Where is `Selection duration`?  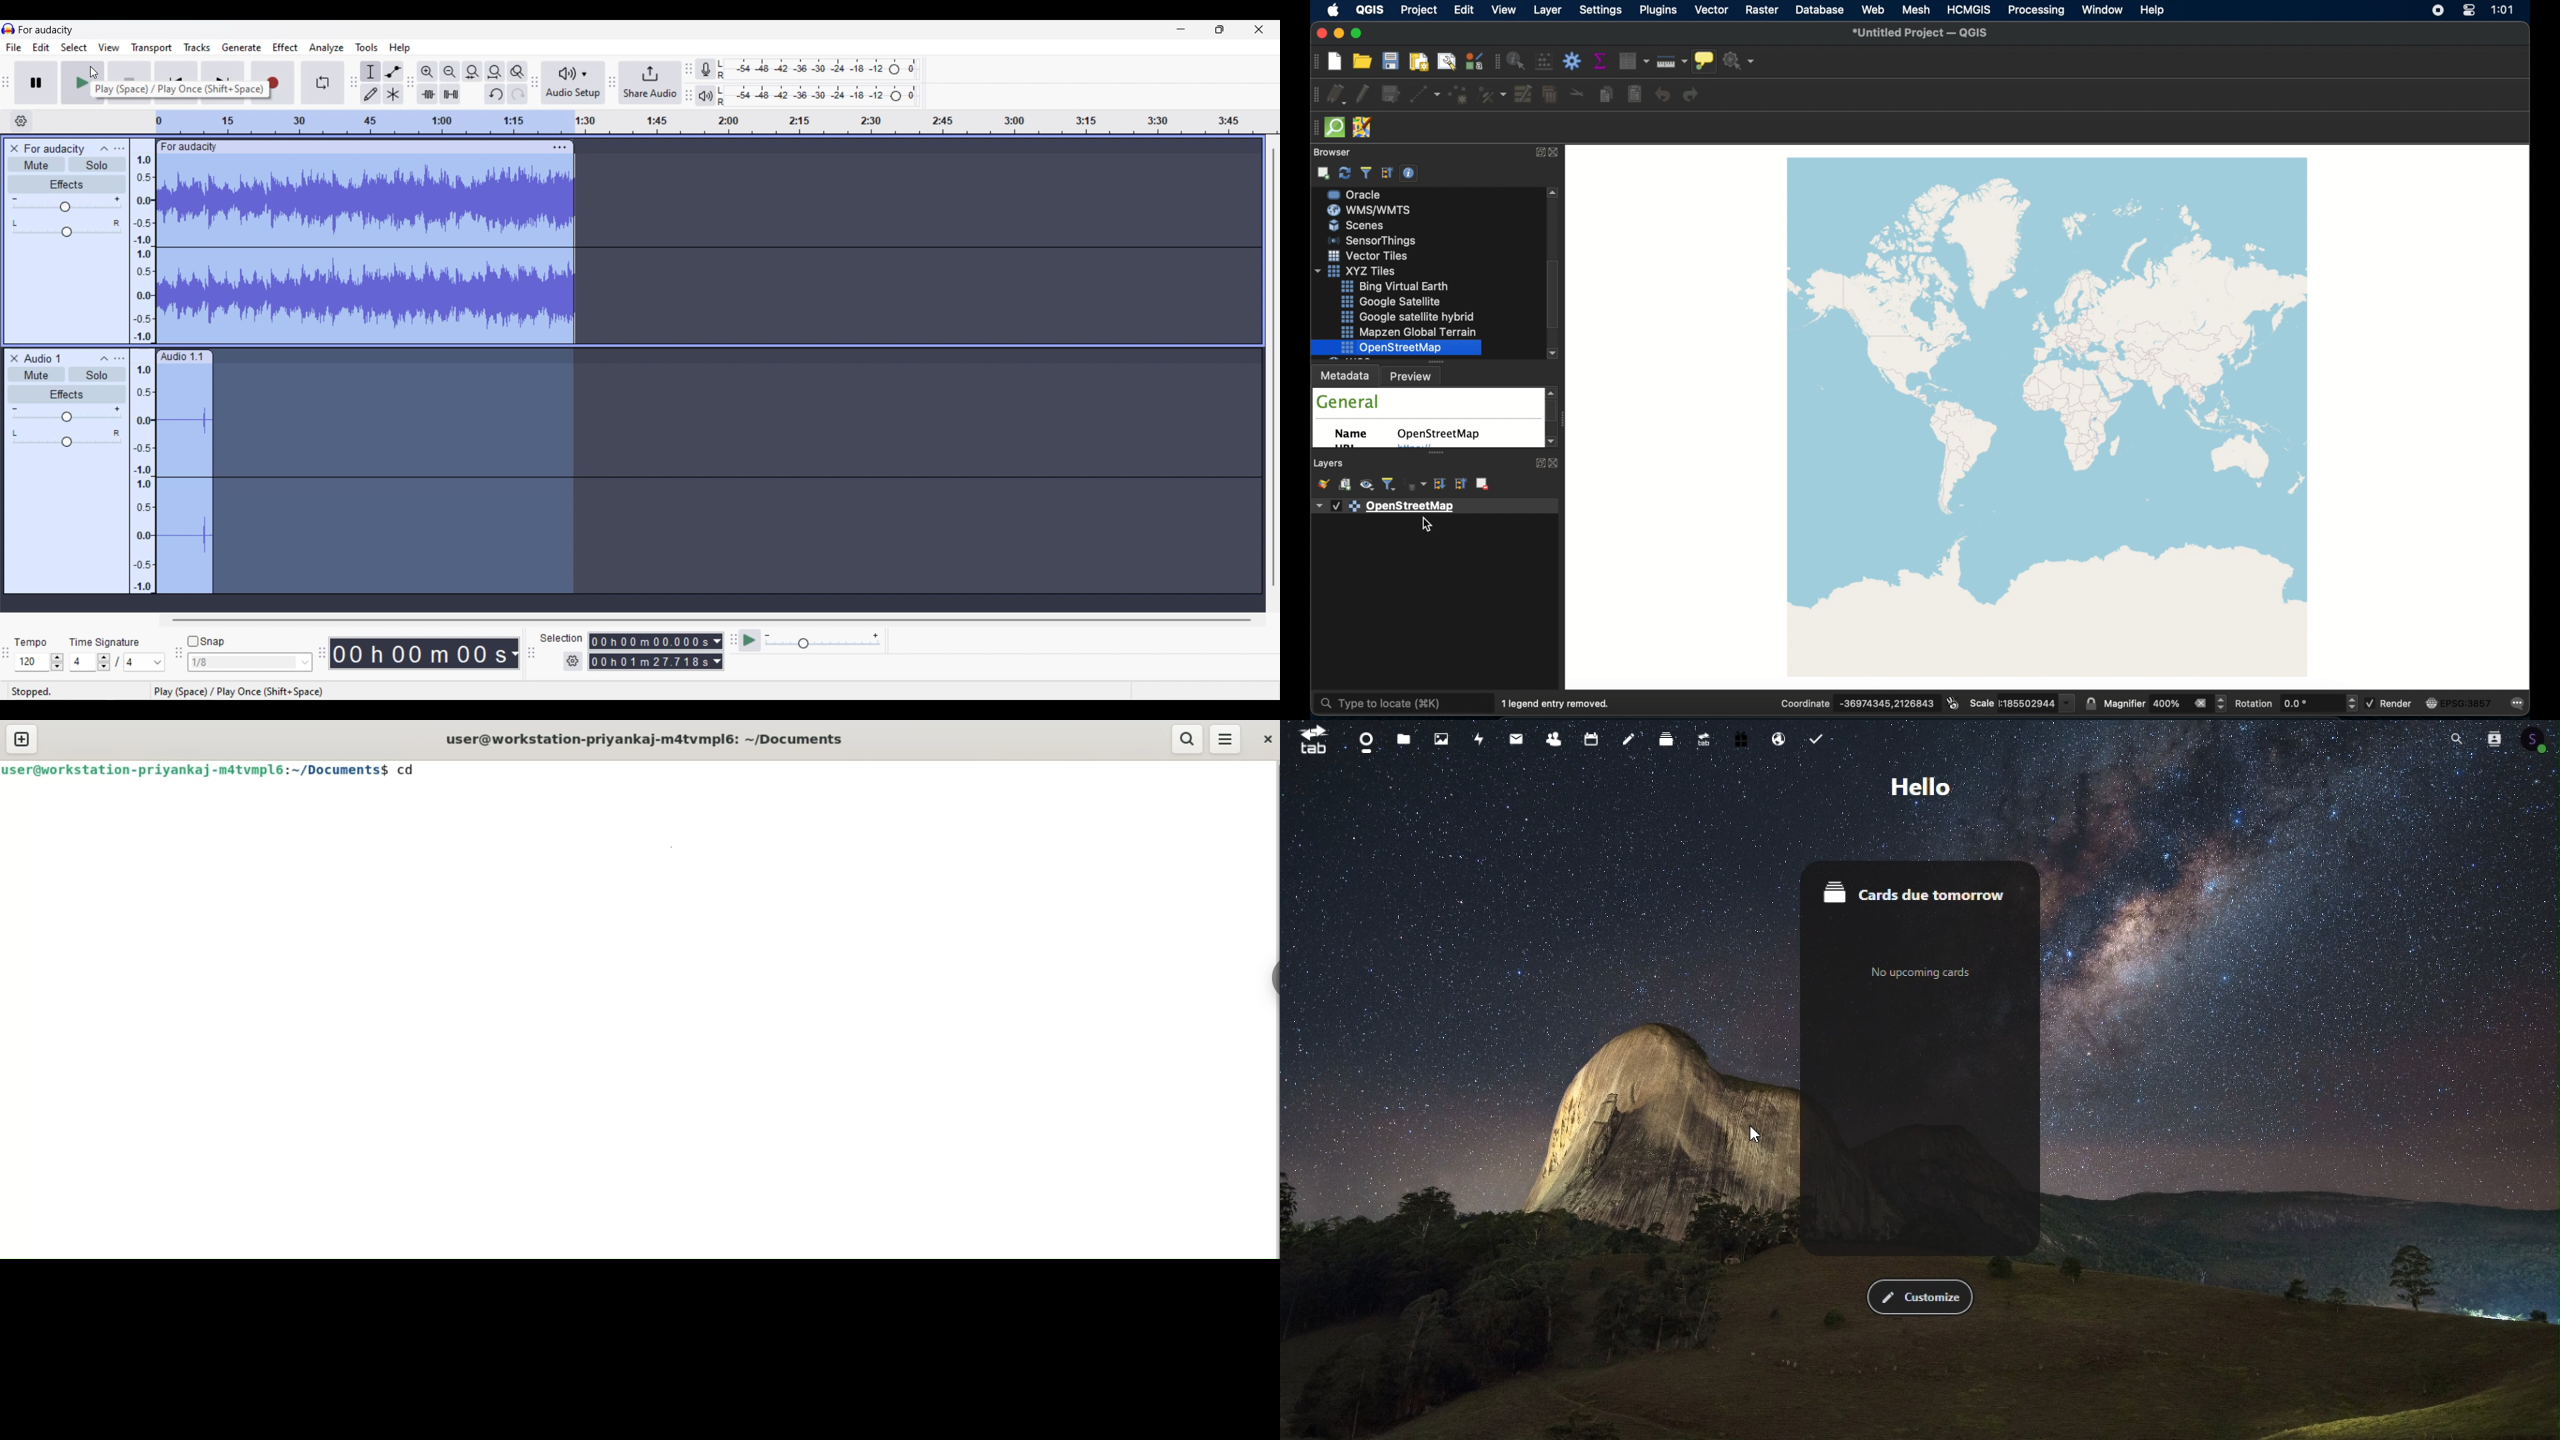
Selection duration is located at coordinates (649, 652).